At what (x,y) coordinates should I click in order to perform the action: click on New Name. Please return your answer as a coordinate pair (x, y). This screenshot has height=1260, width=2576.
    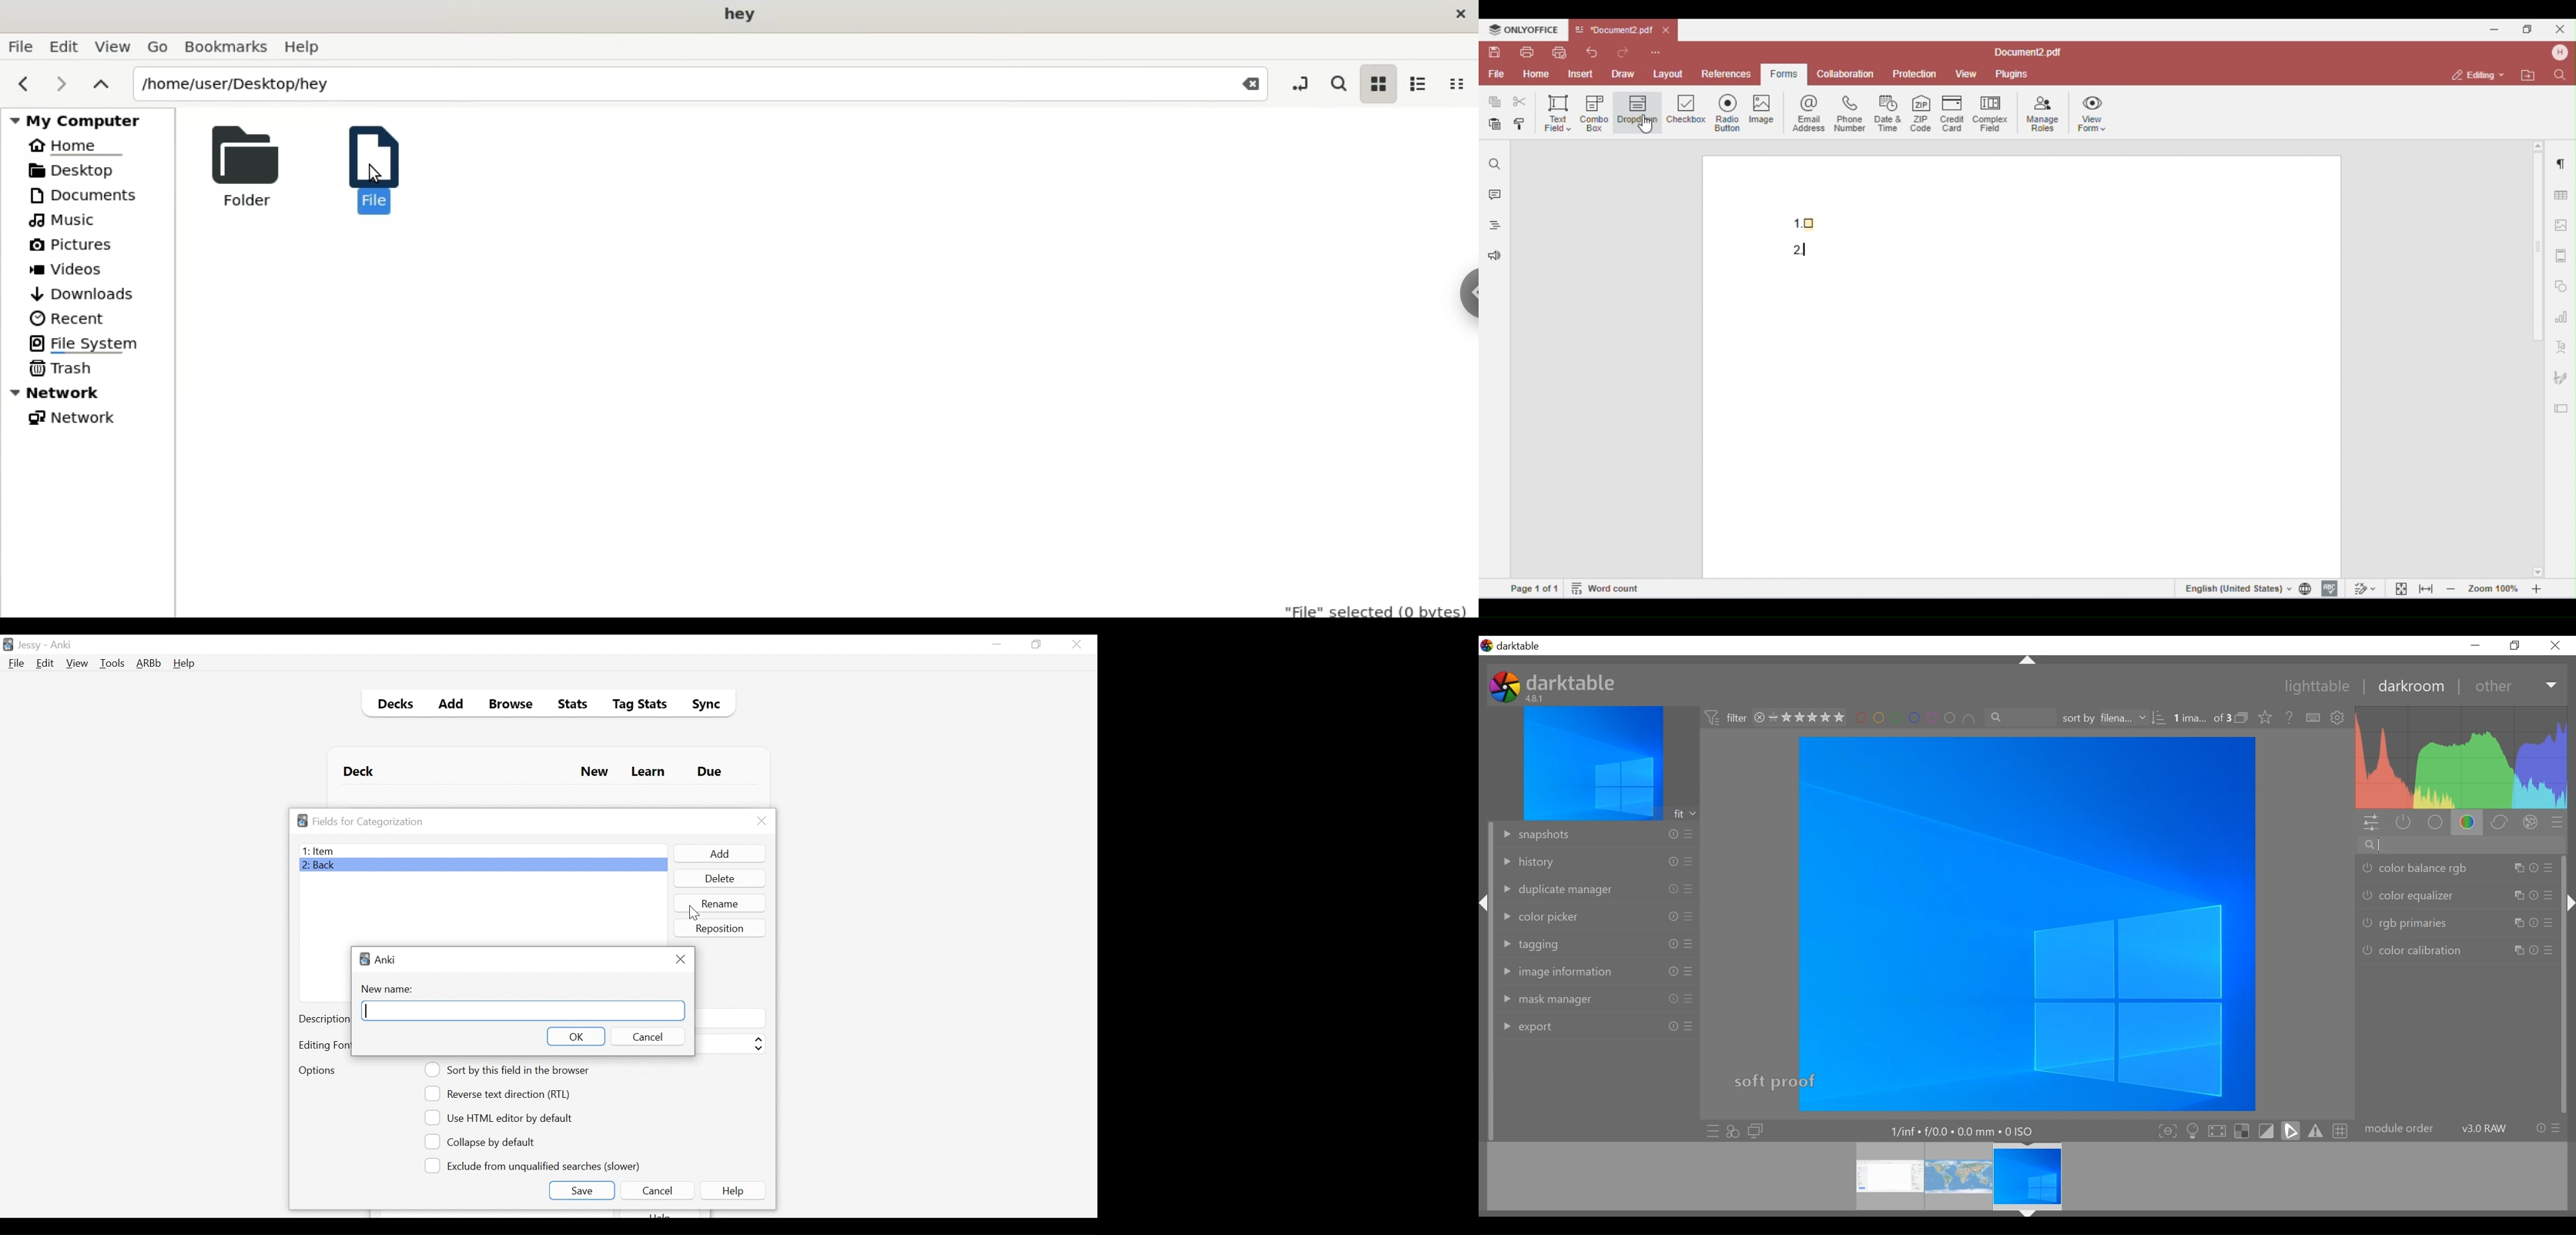
    Looking at the image, I should click on (391, 989).